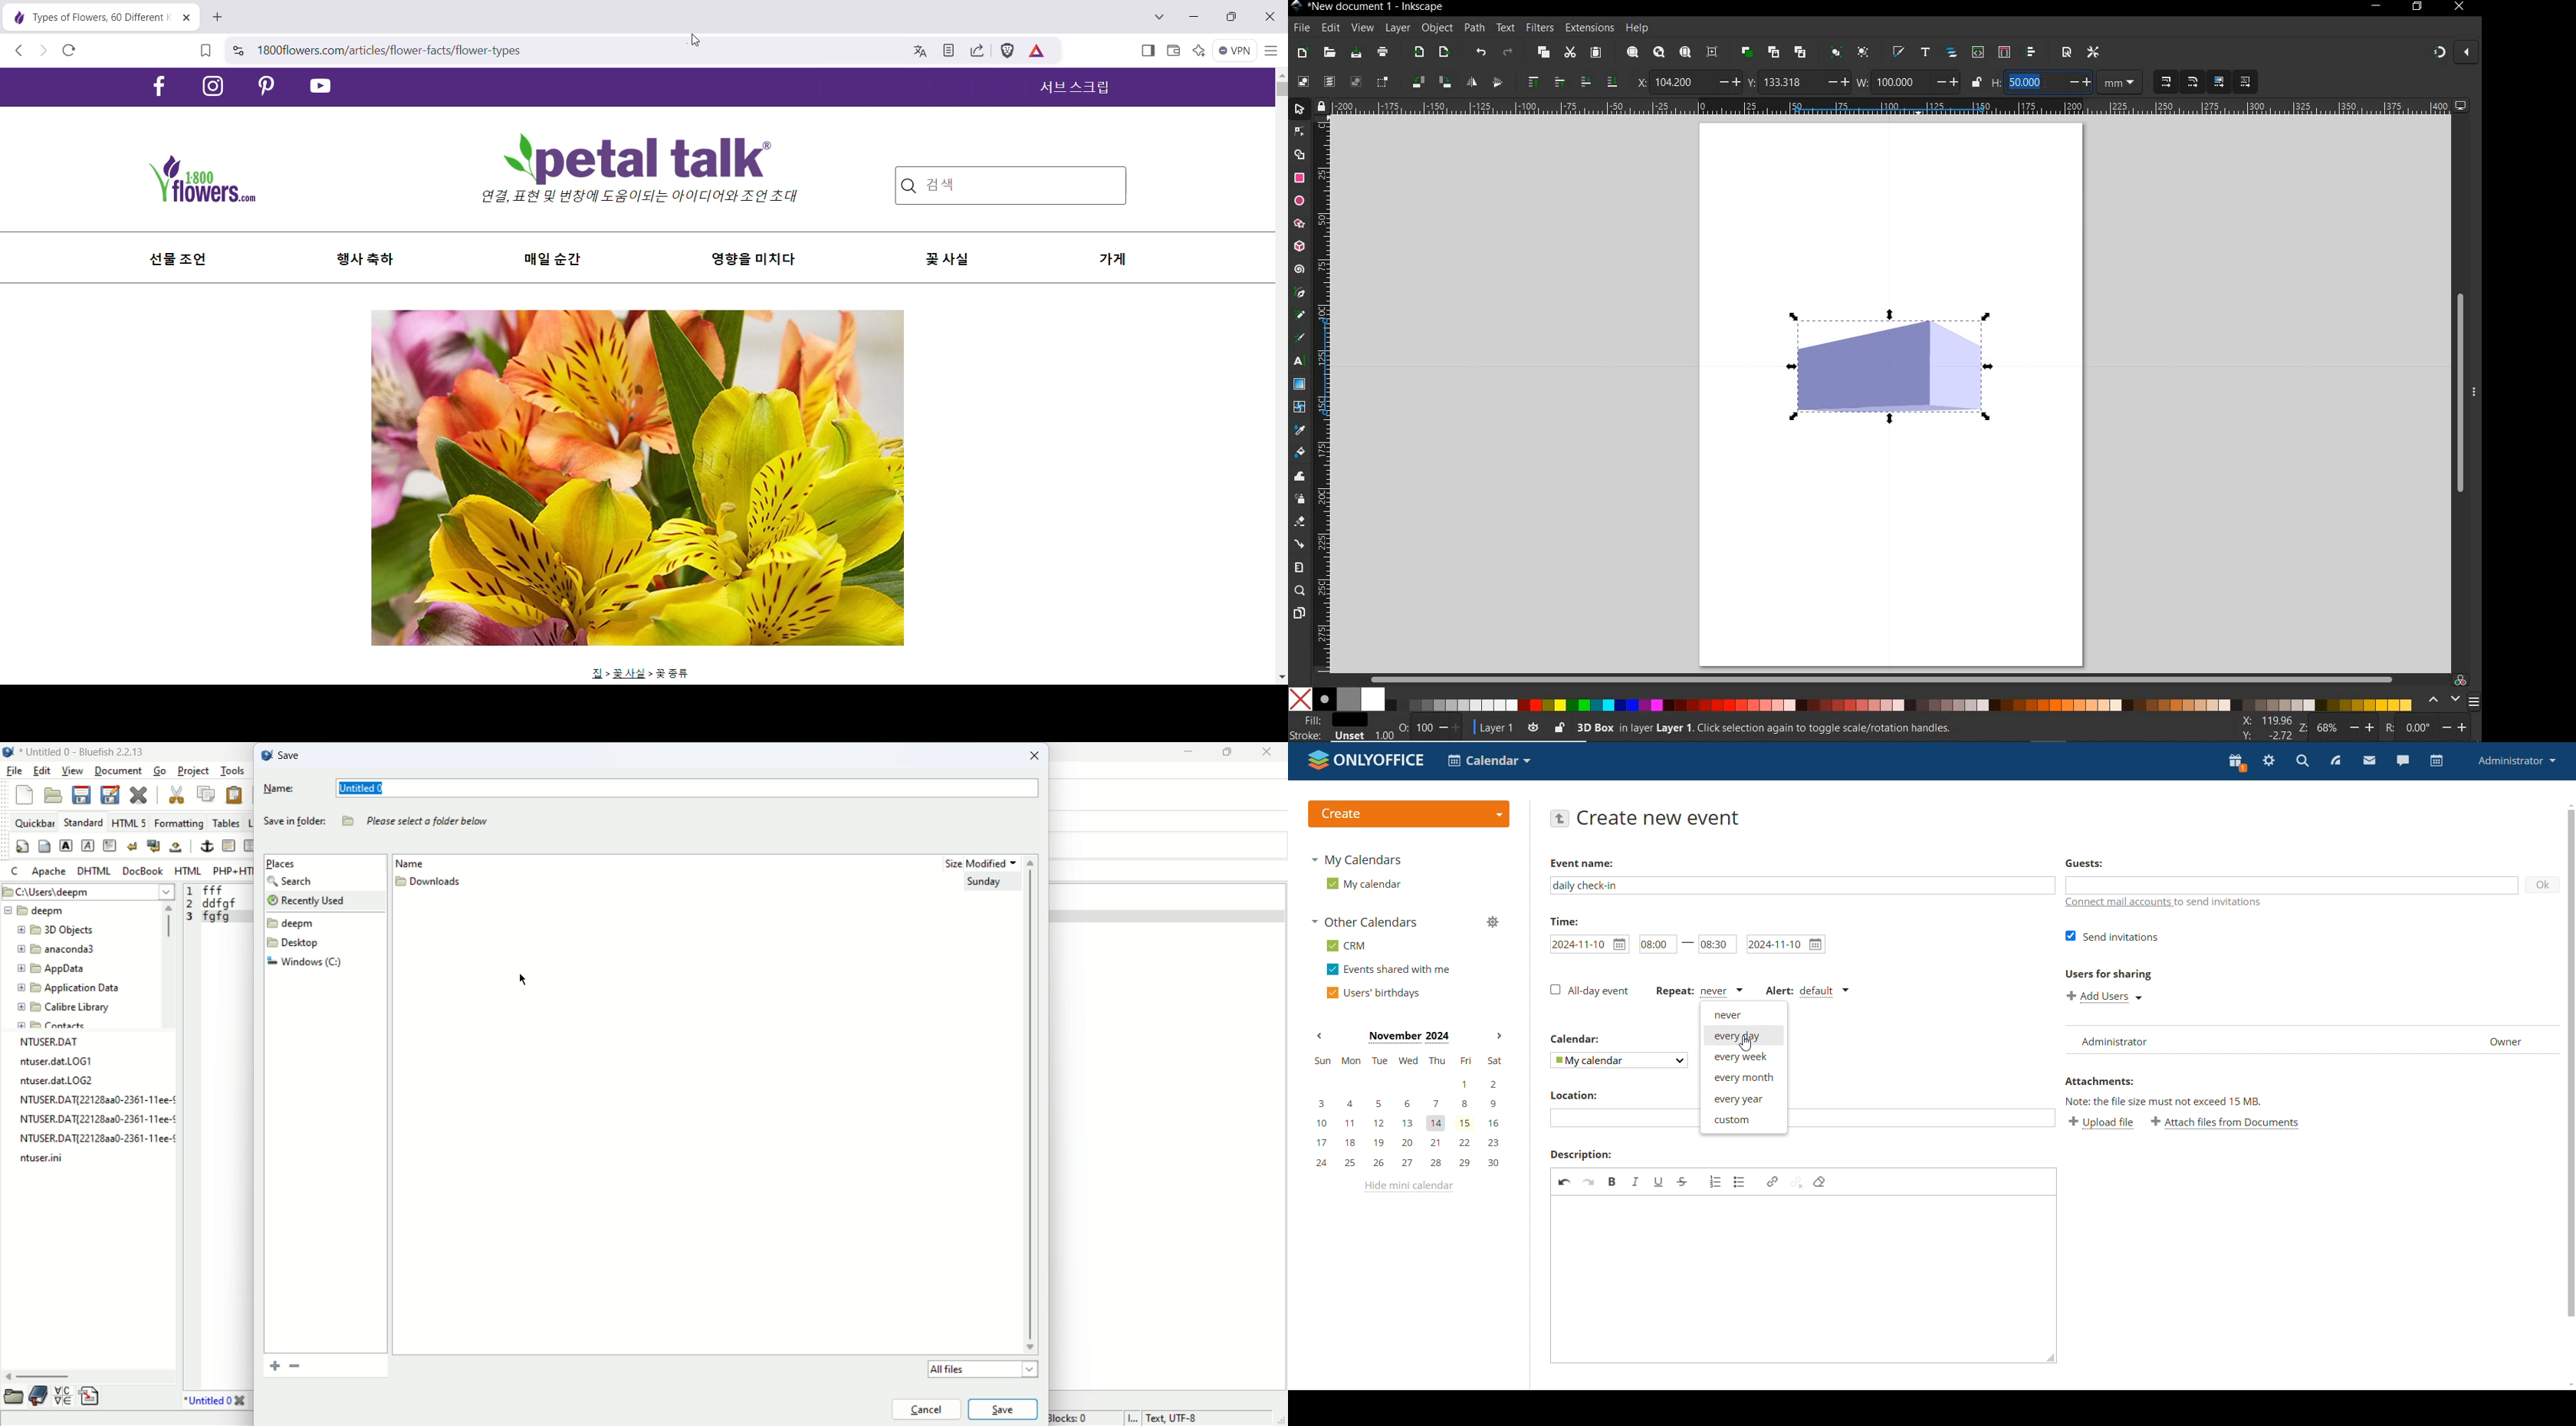  I want to click on measurement, so click(2122, 83).